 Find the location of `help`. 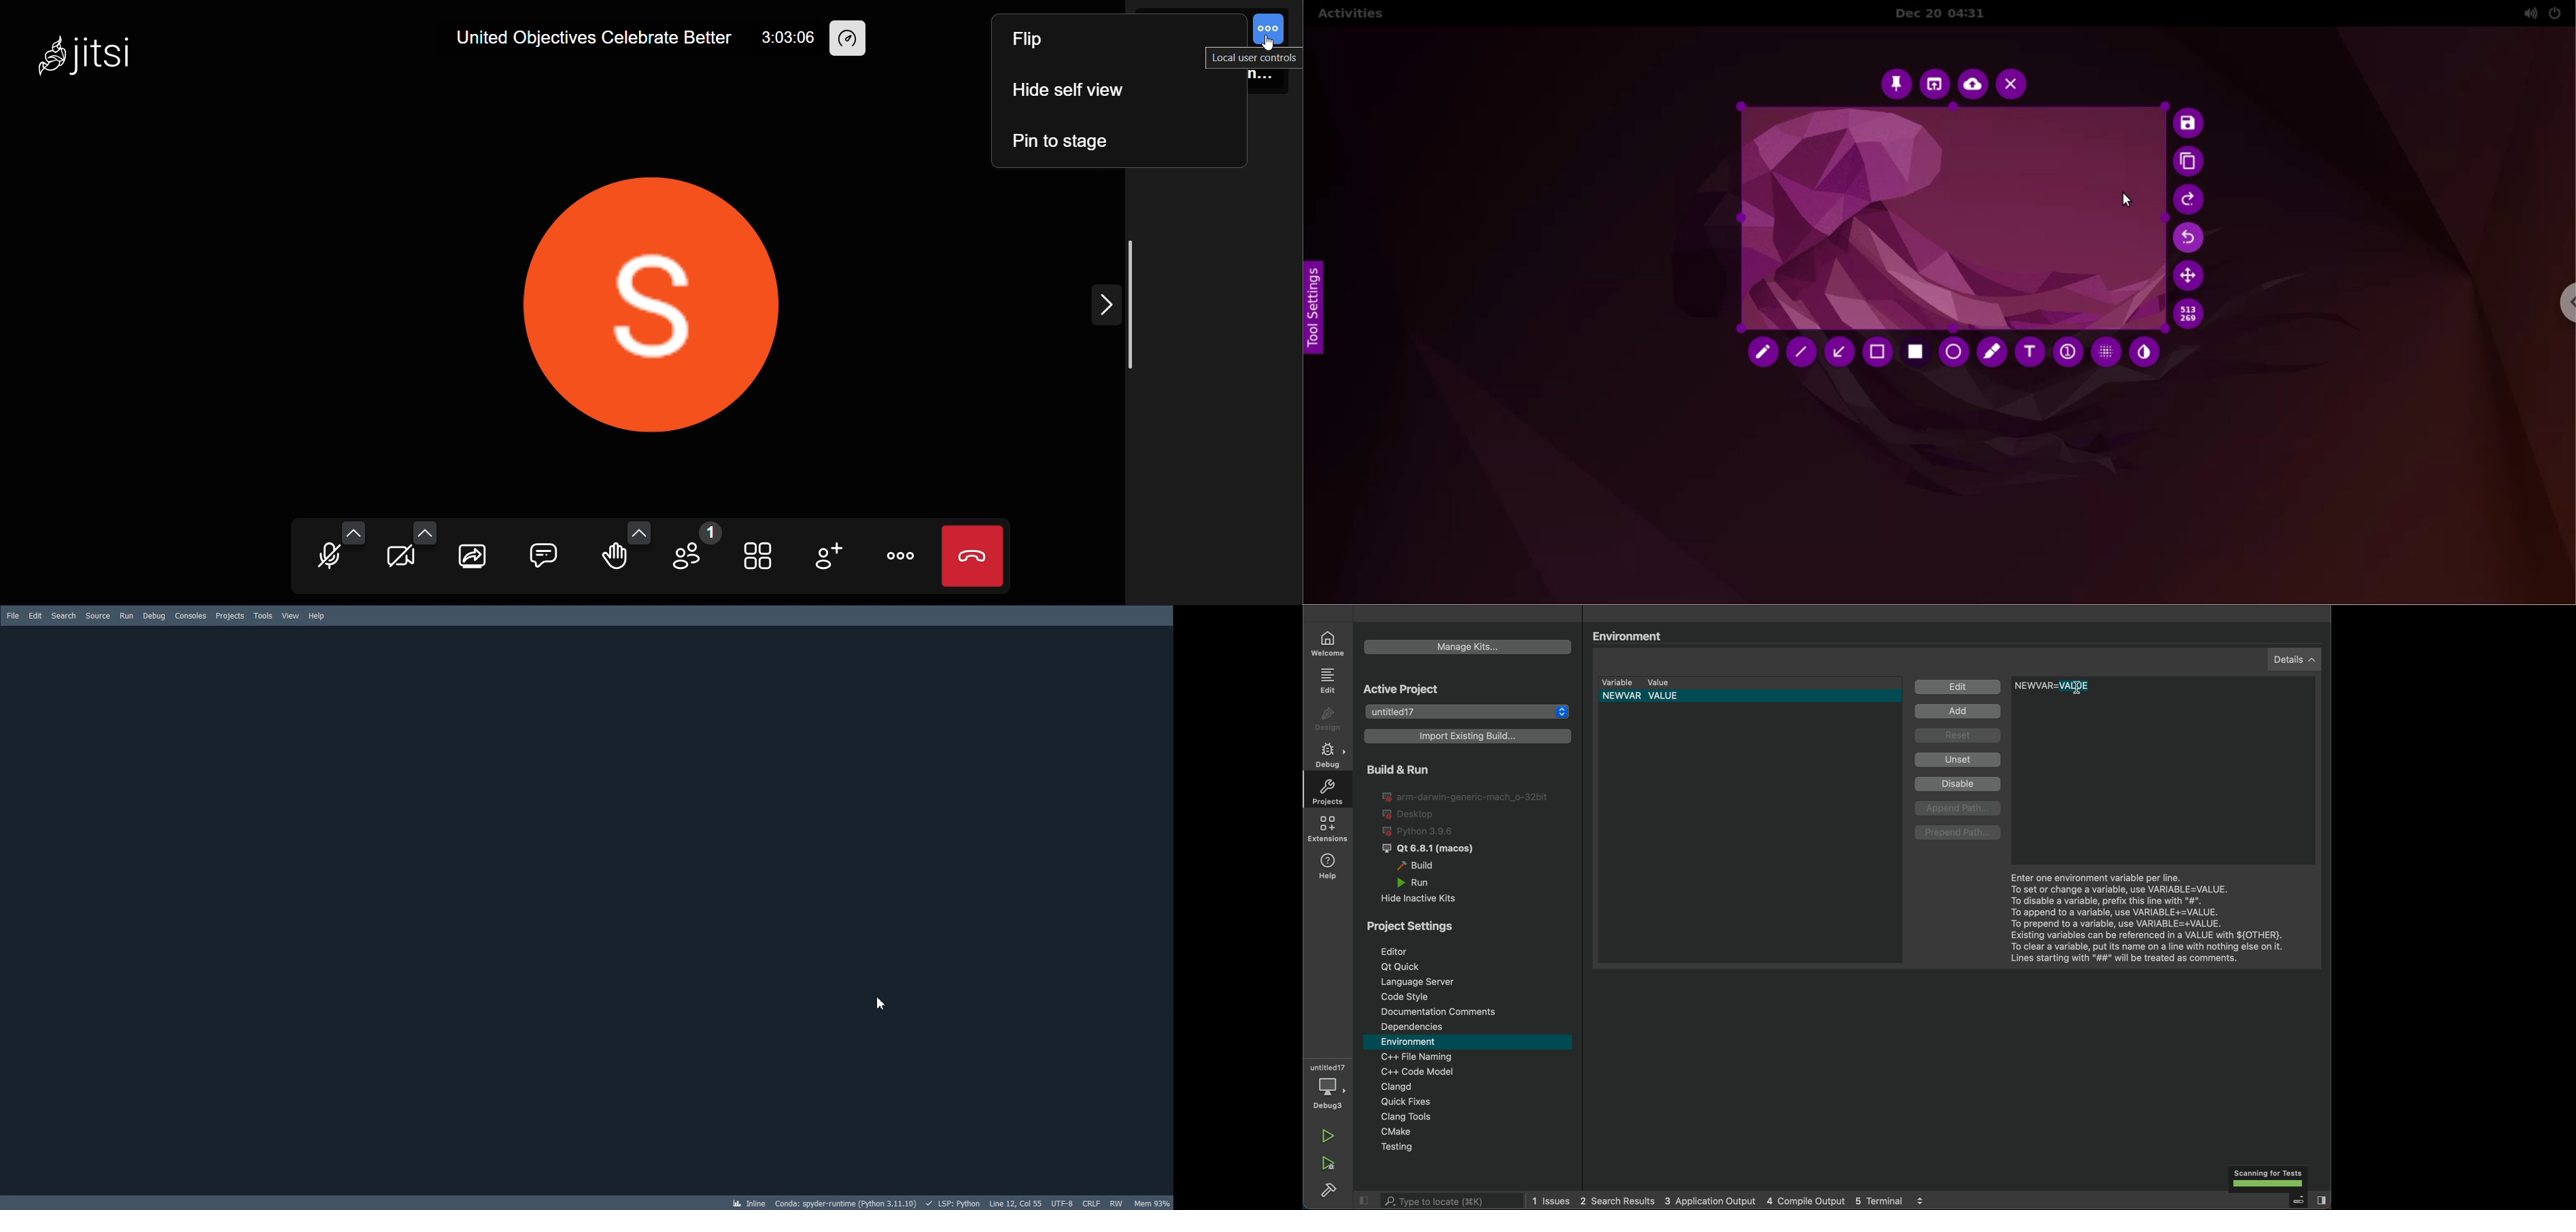

help is located at coordinates (1329, 869).